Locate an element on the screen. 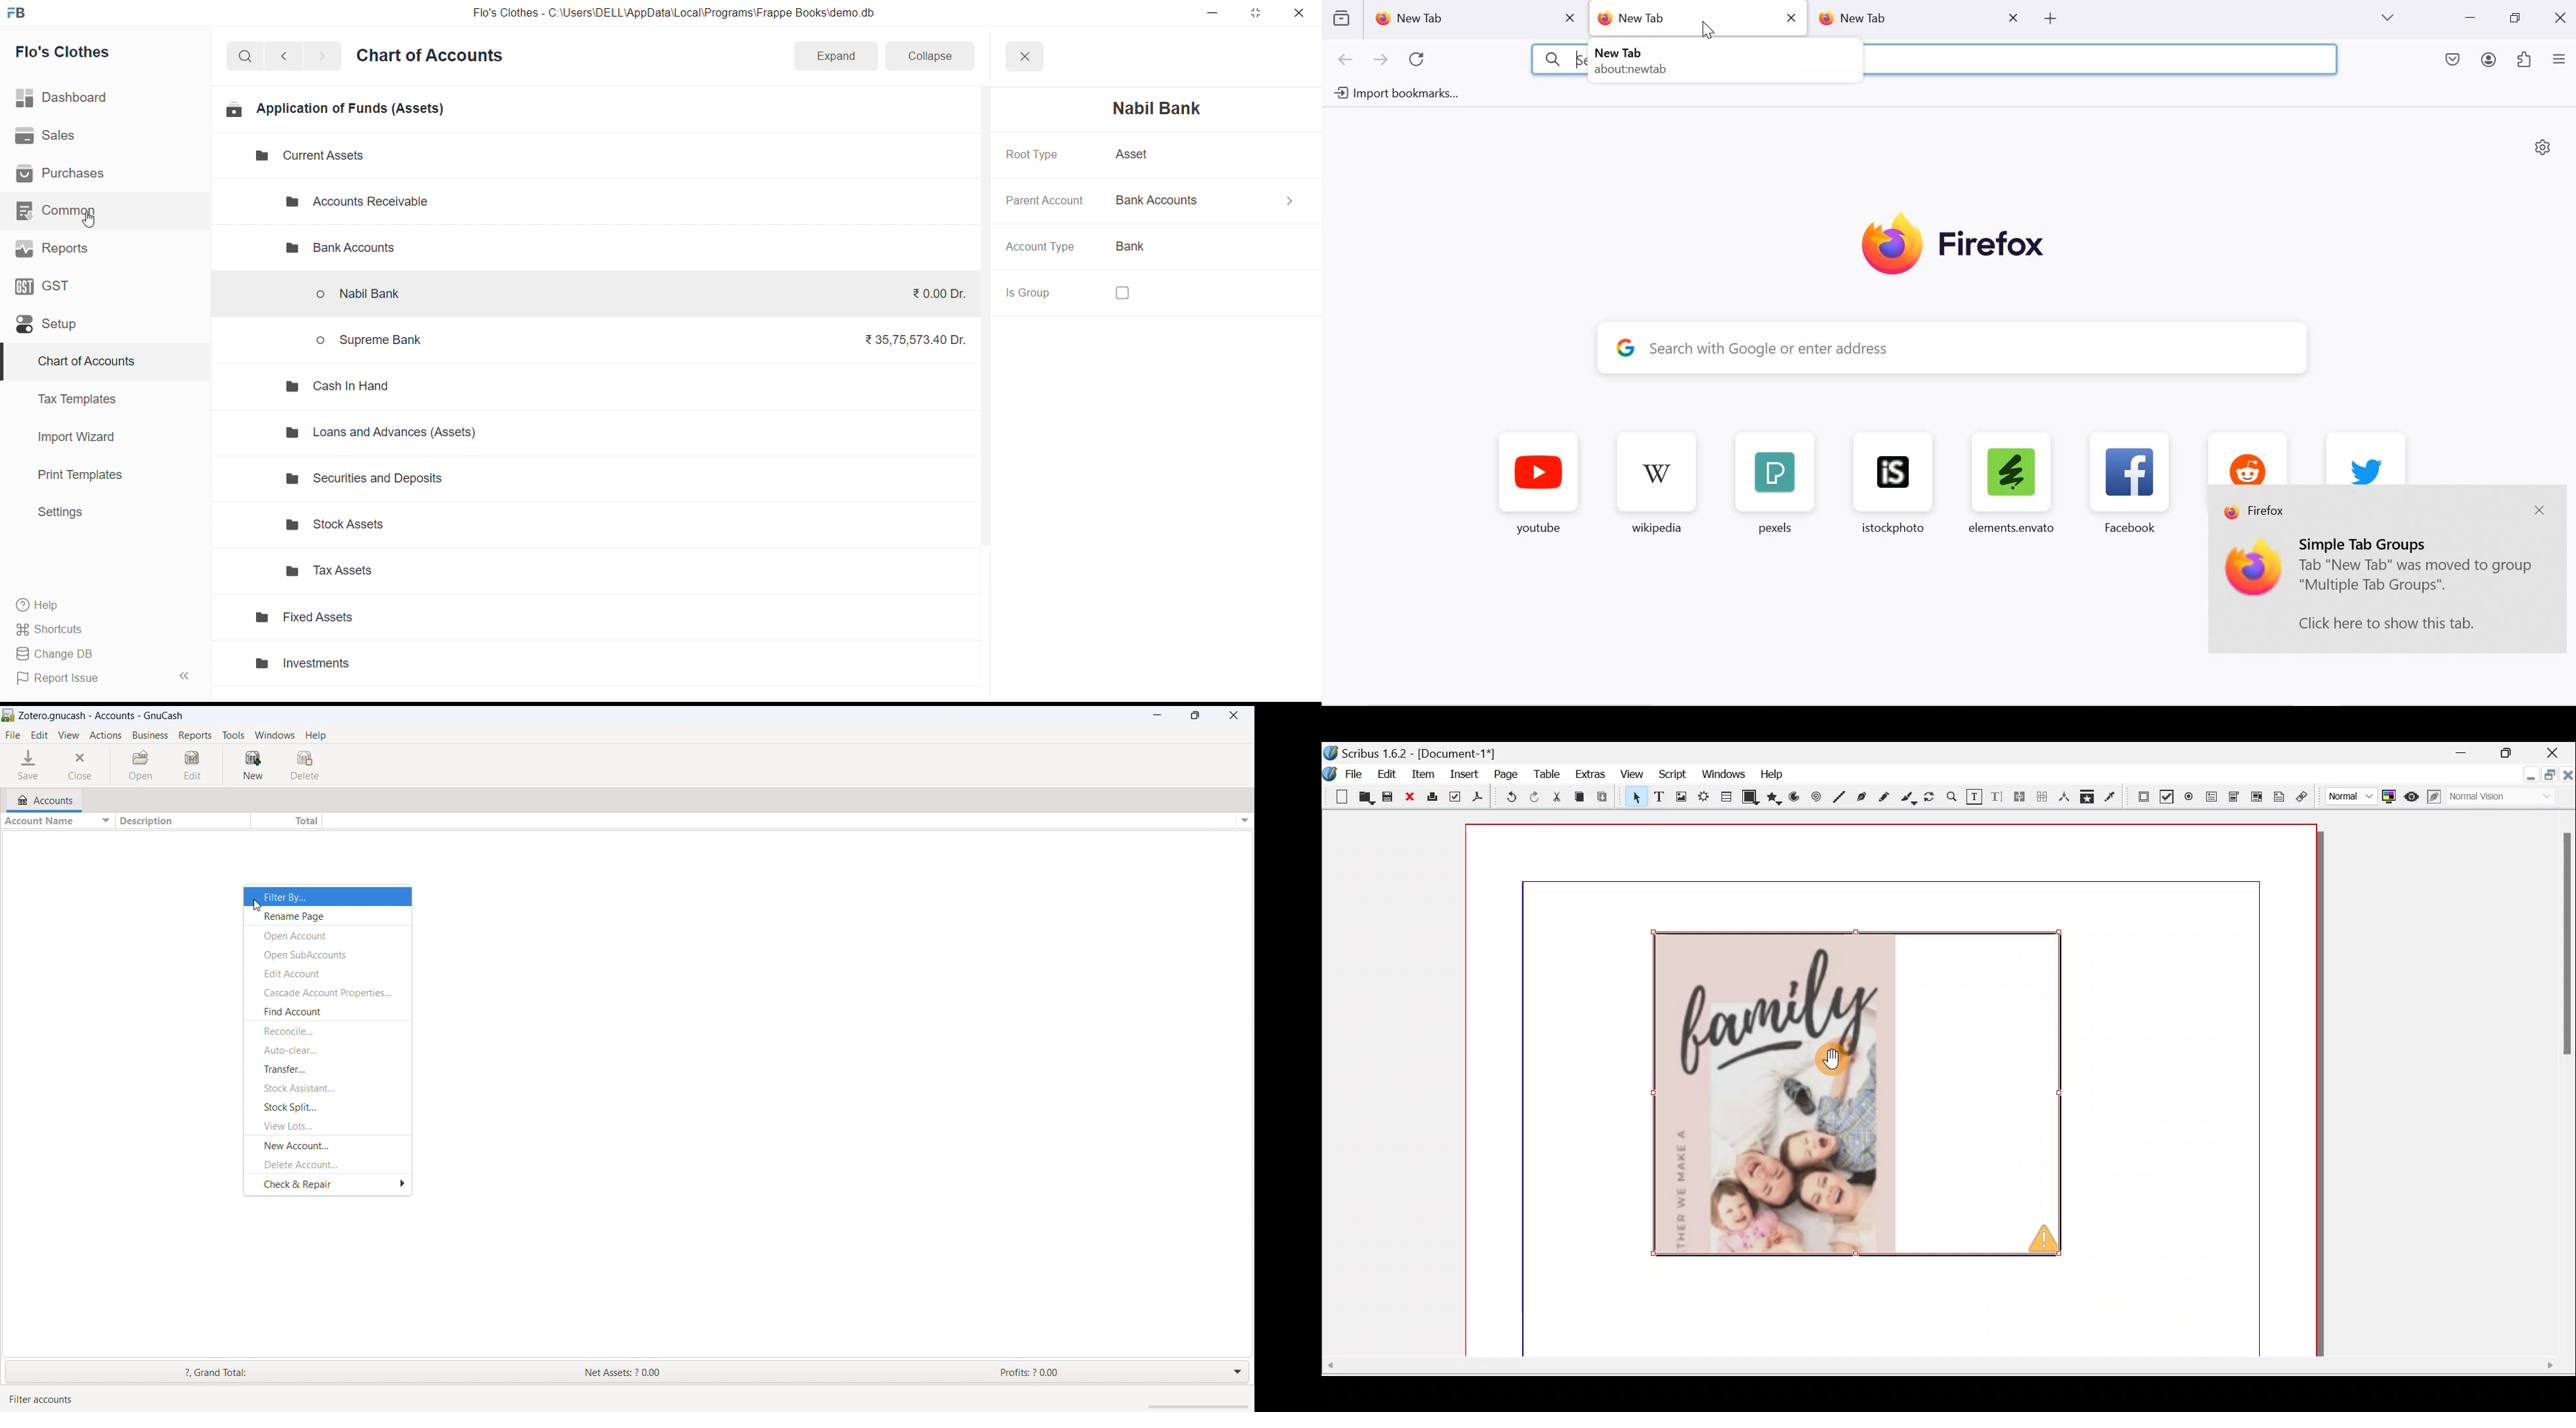  check & repair is located at coordinates (328, 1186).